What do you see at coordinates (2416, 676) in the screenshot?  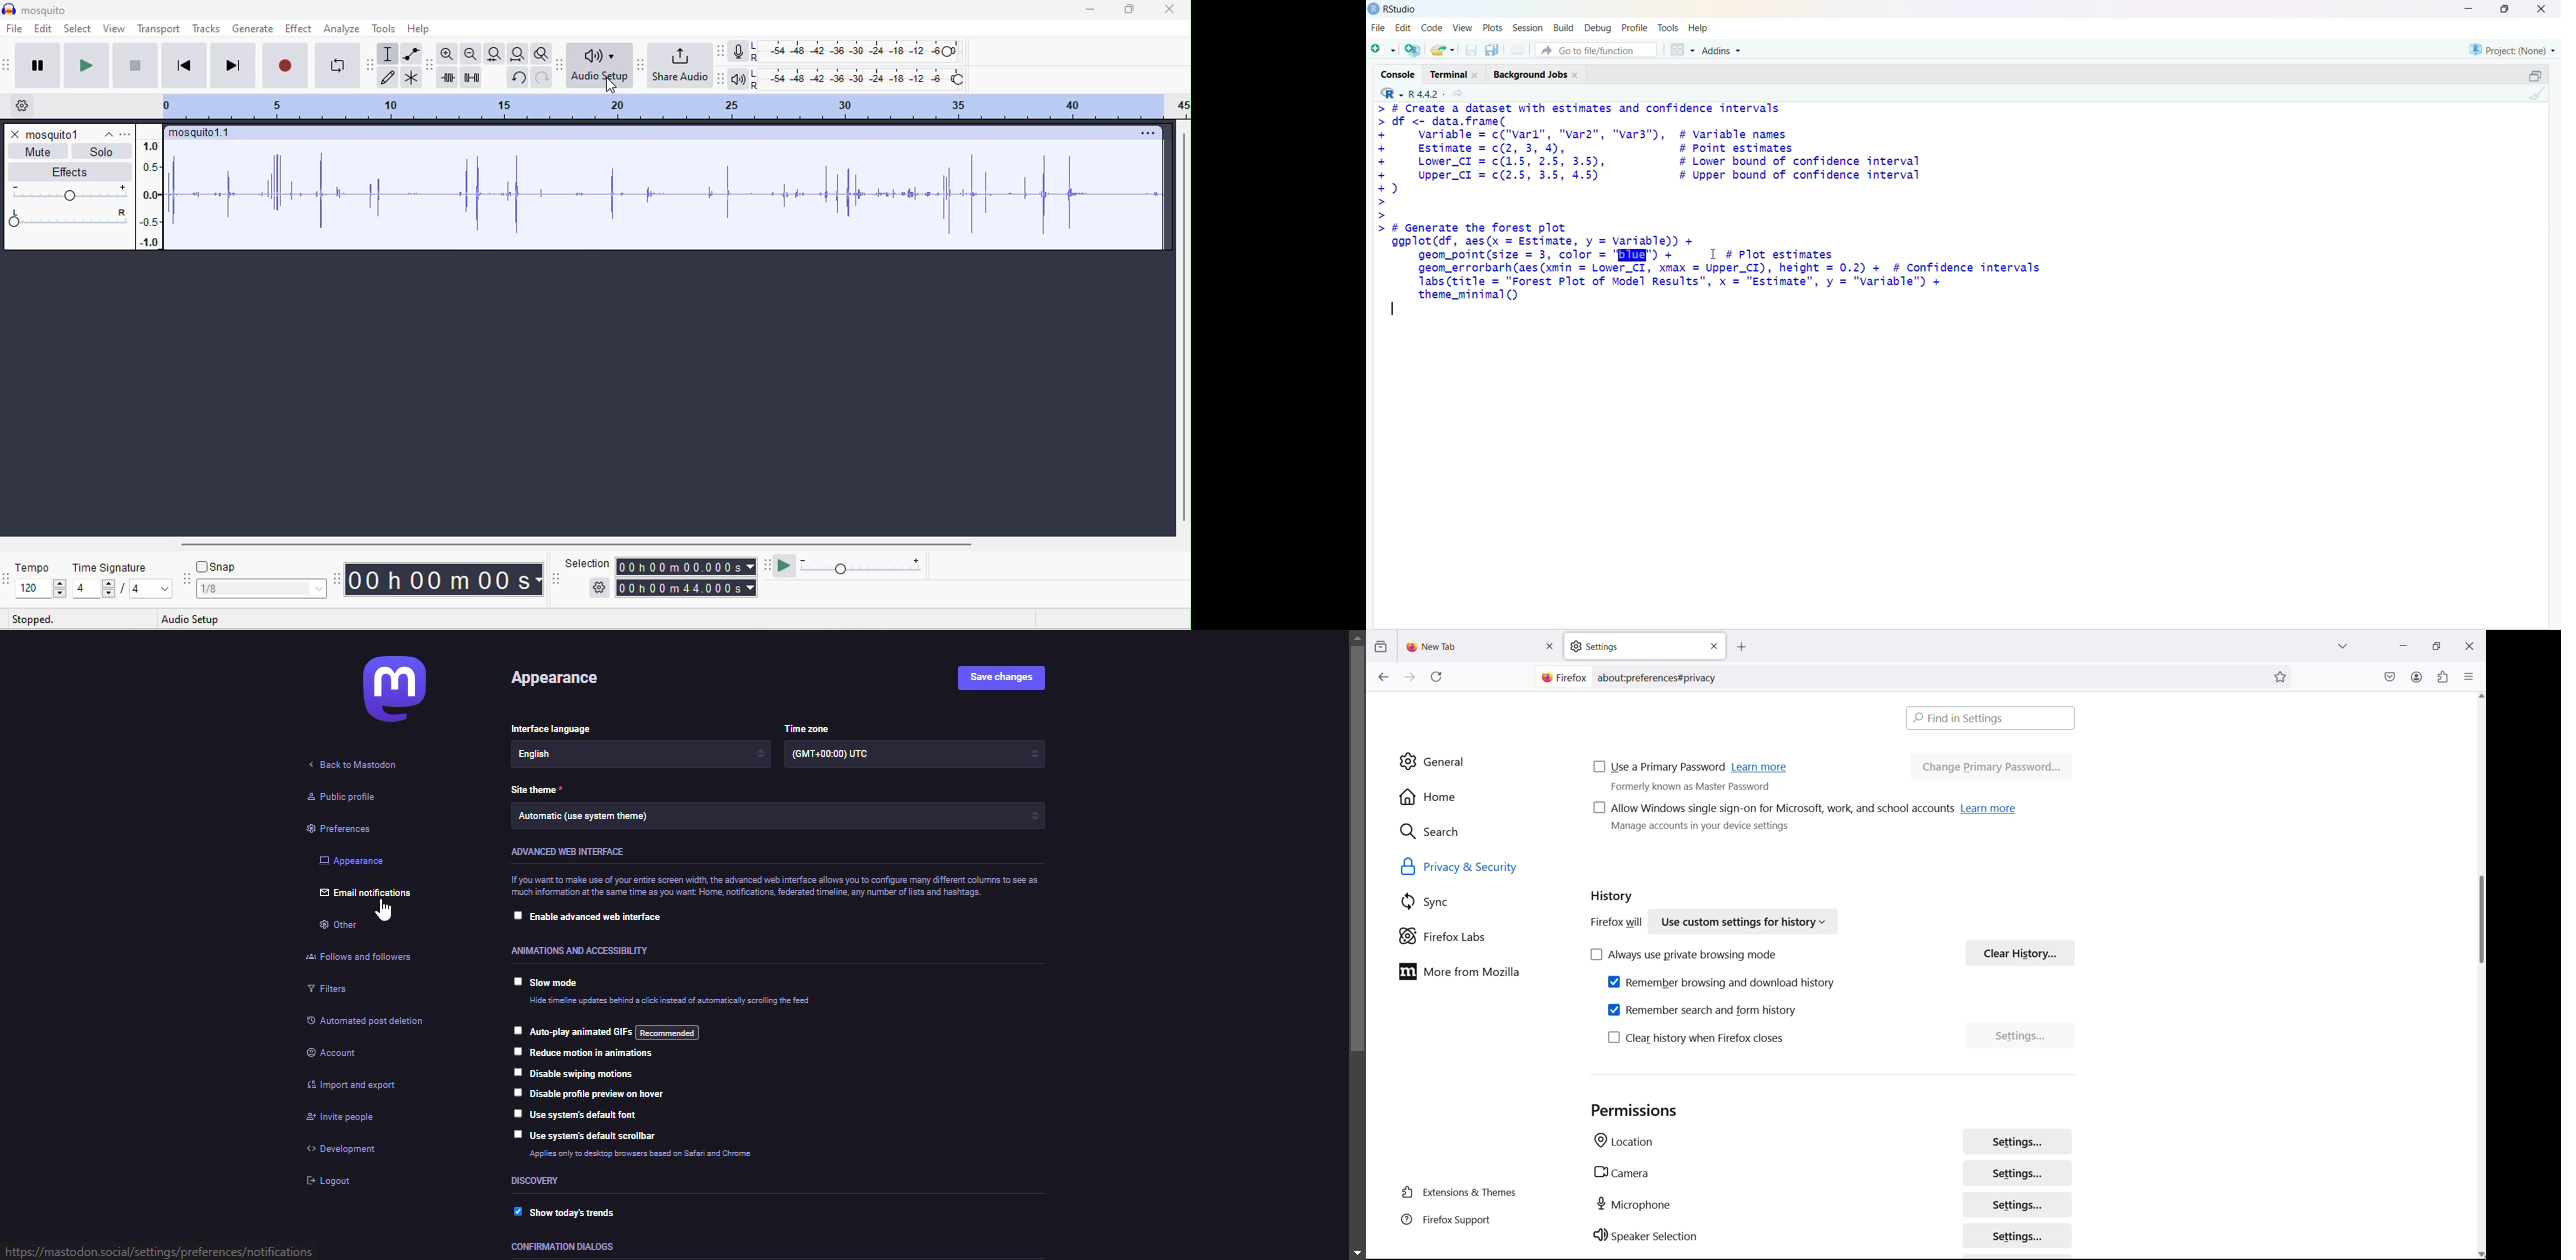 I see `account` at bounding box center [2416, 676].